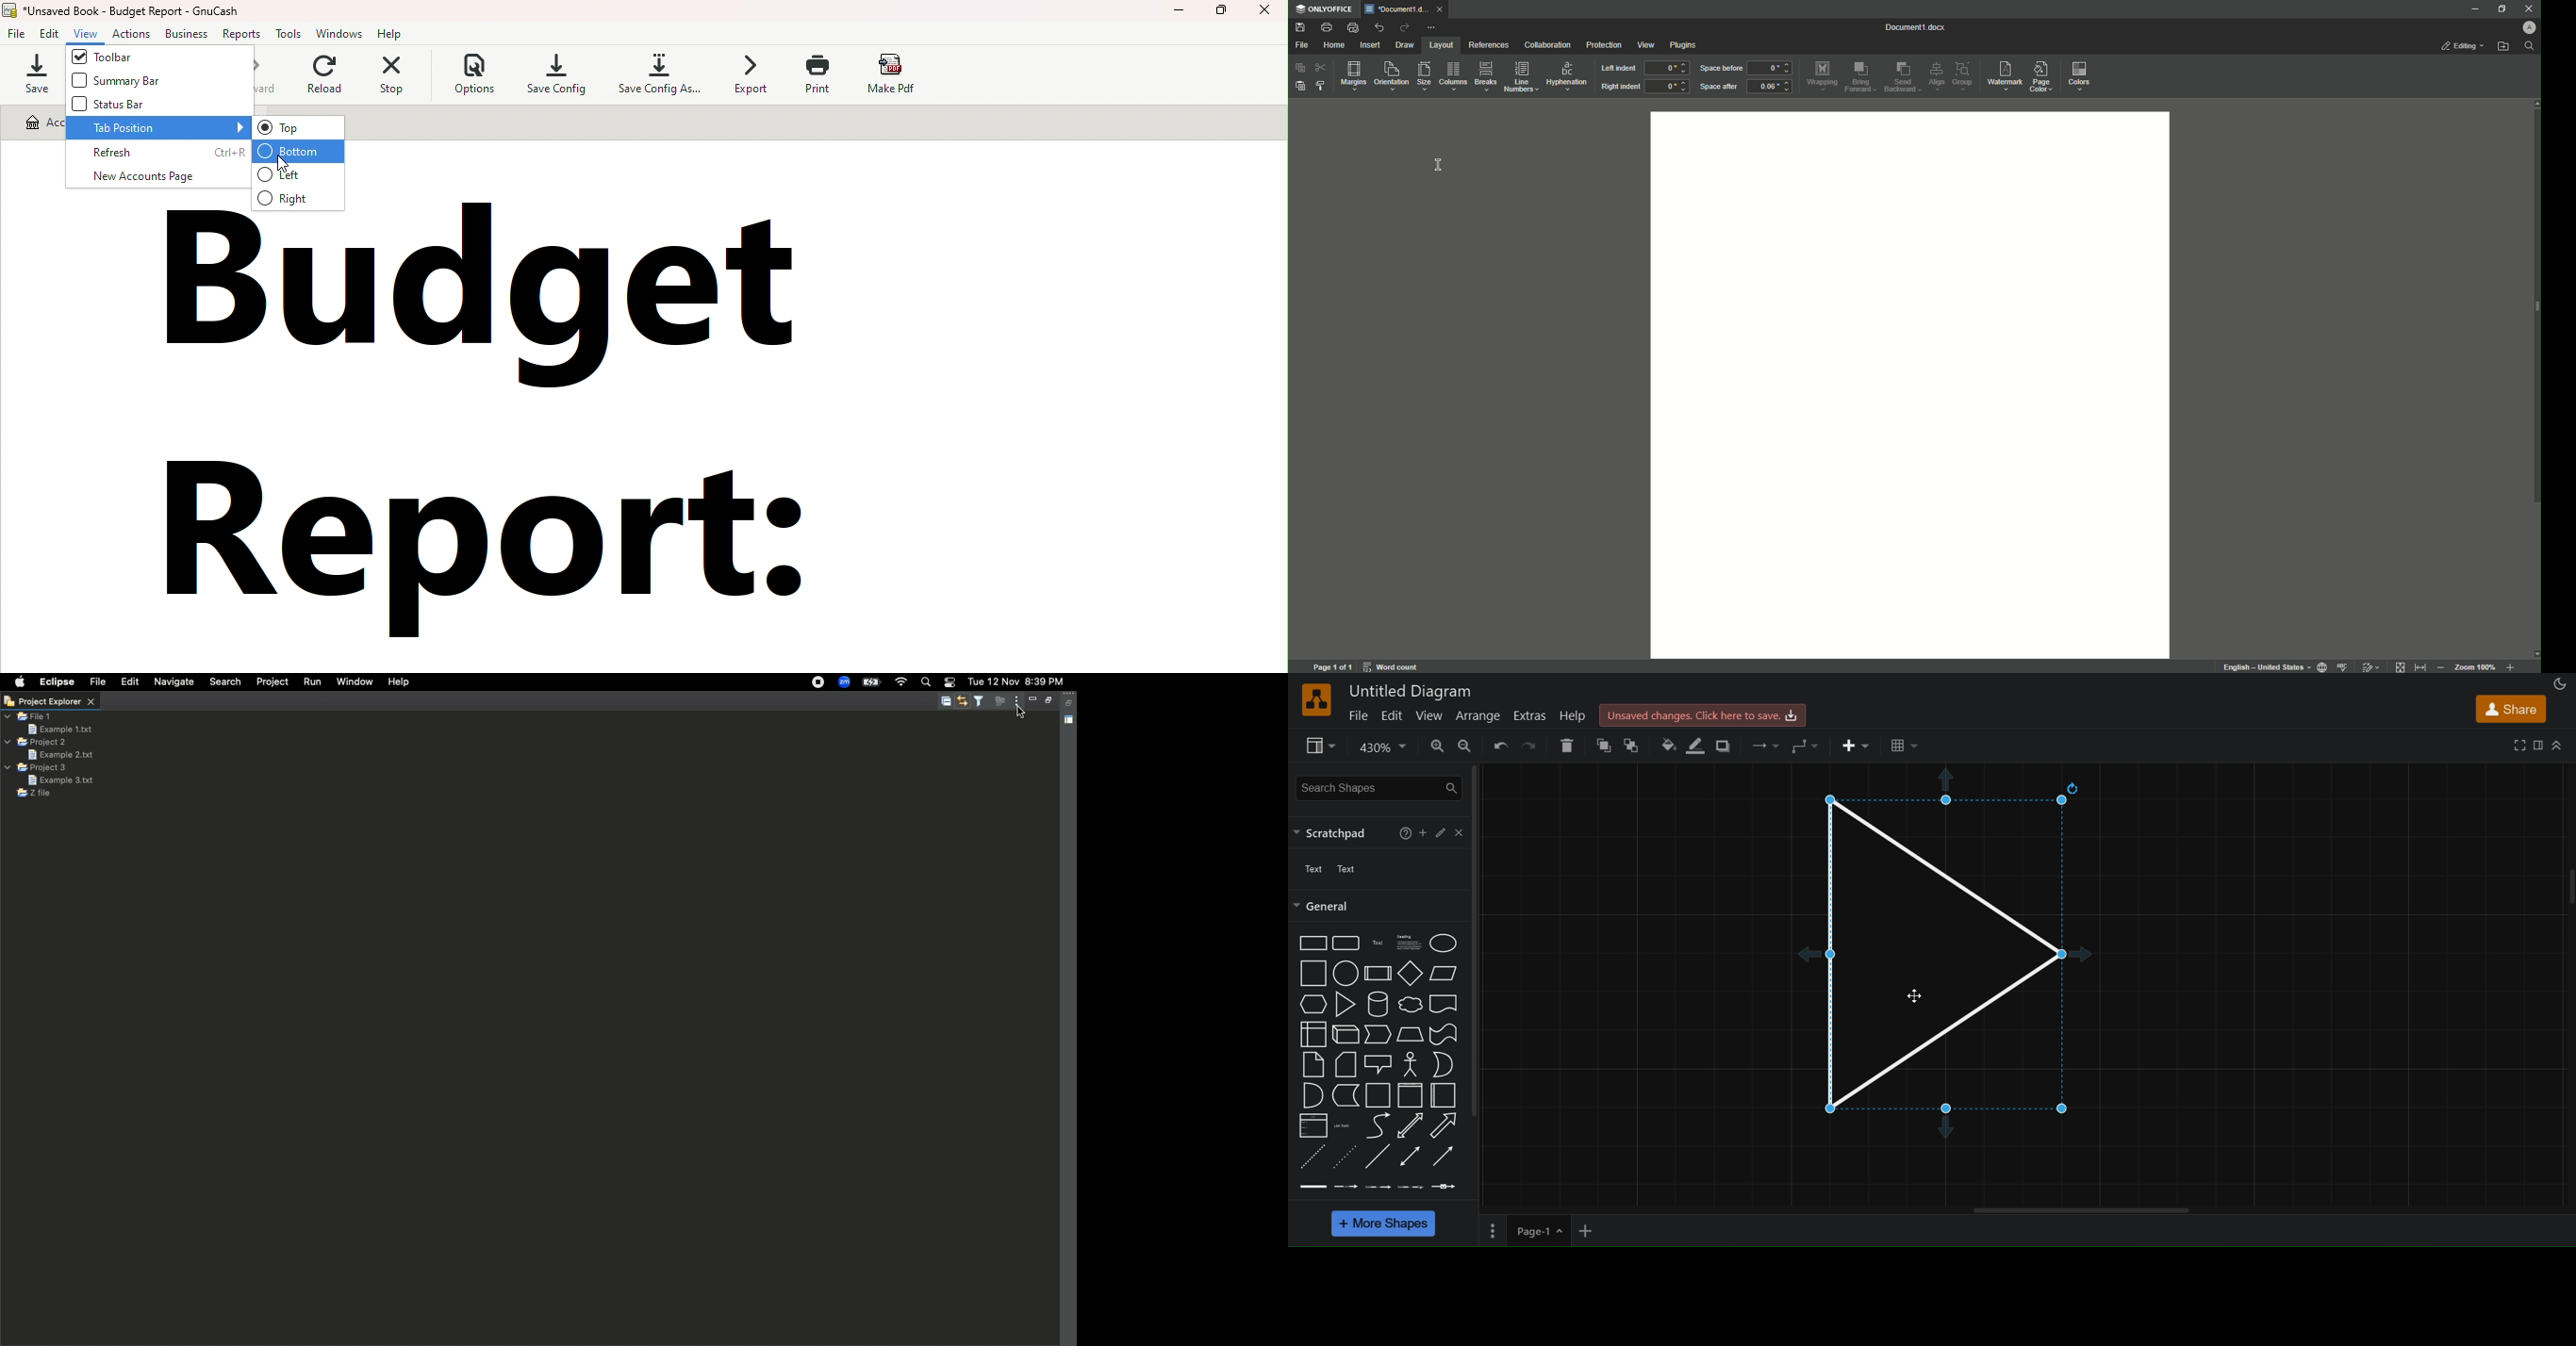 Image resolution: width=2576 pixels, height=1372 pixels. I want to click on Home, so click(1336, 46).